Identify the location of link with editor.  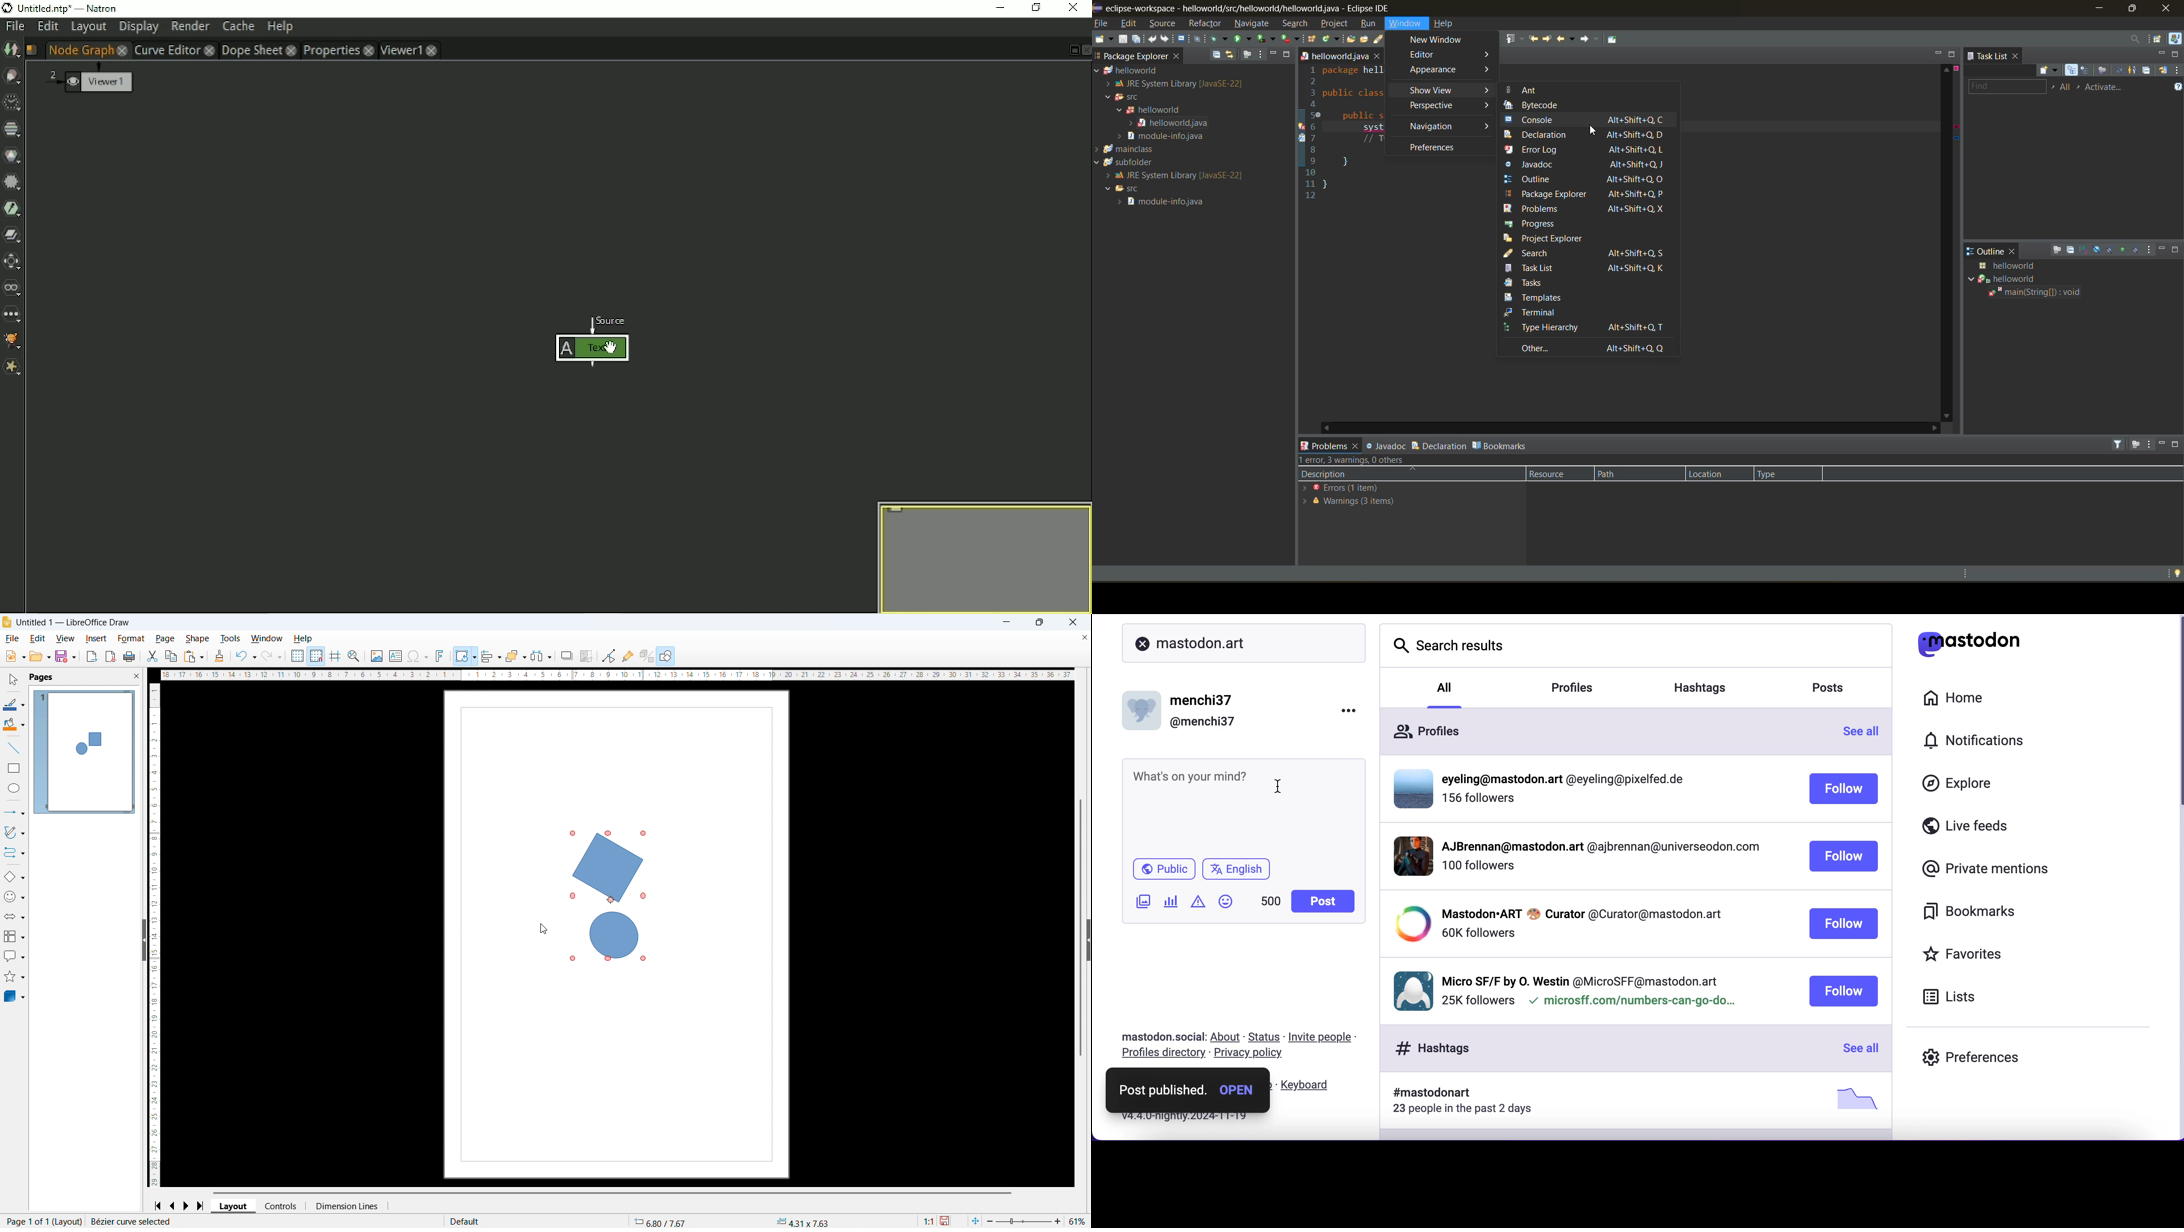
(1232, 55).